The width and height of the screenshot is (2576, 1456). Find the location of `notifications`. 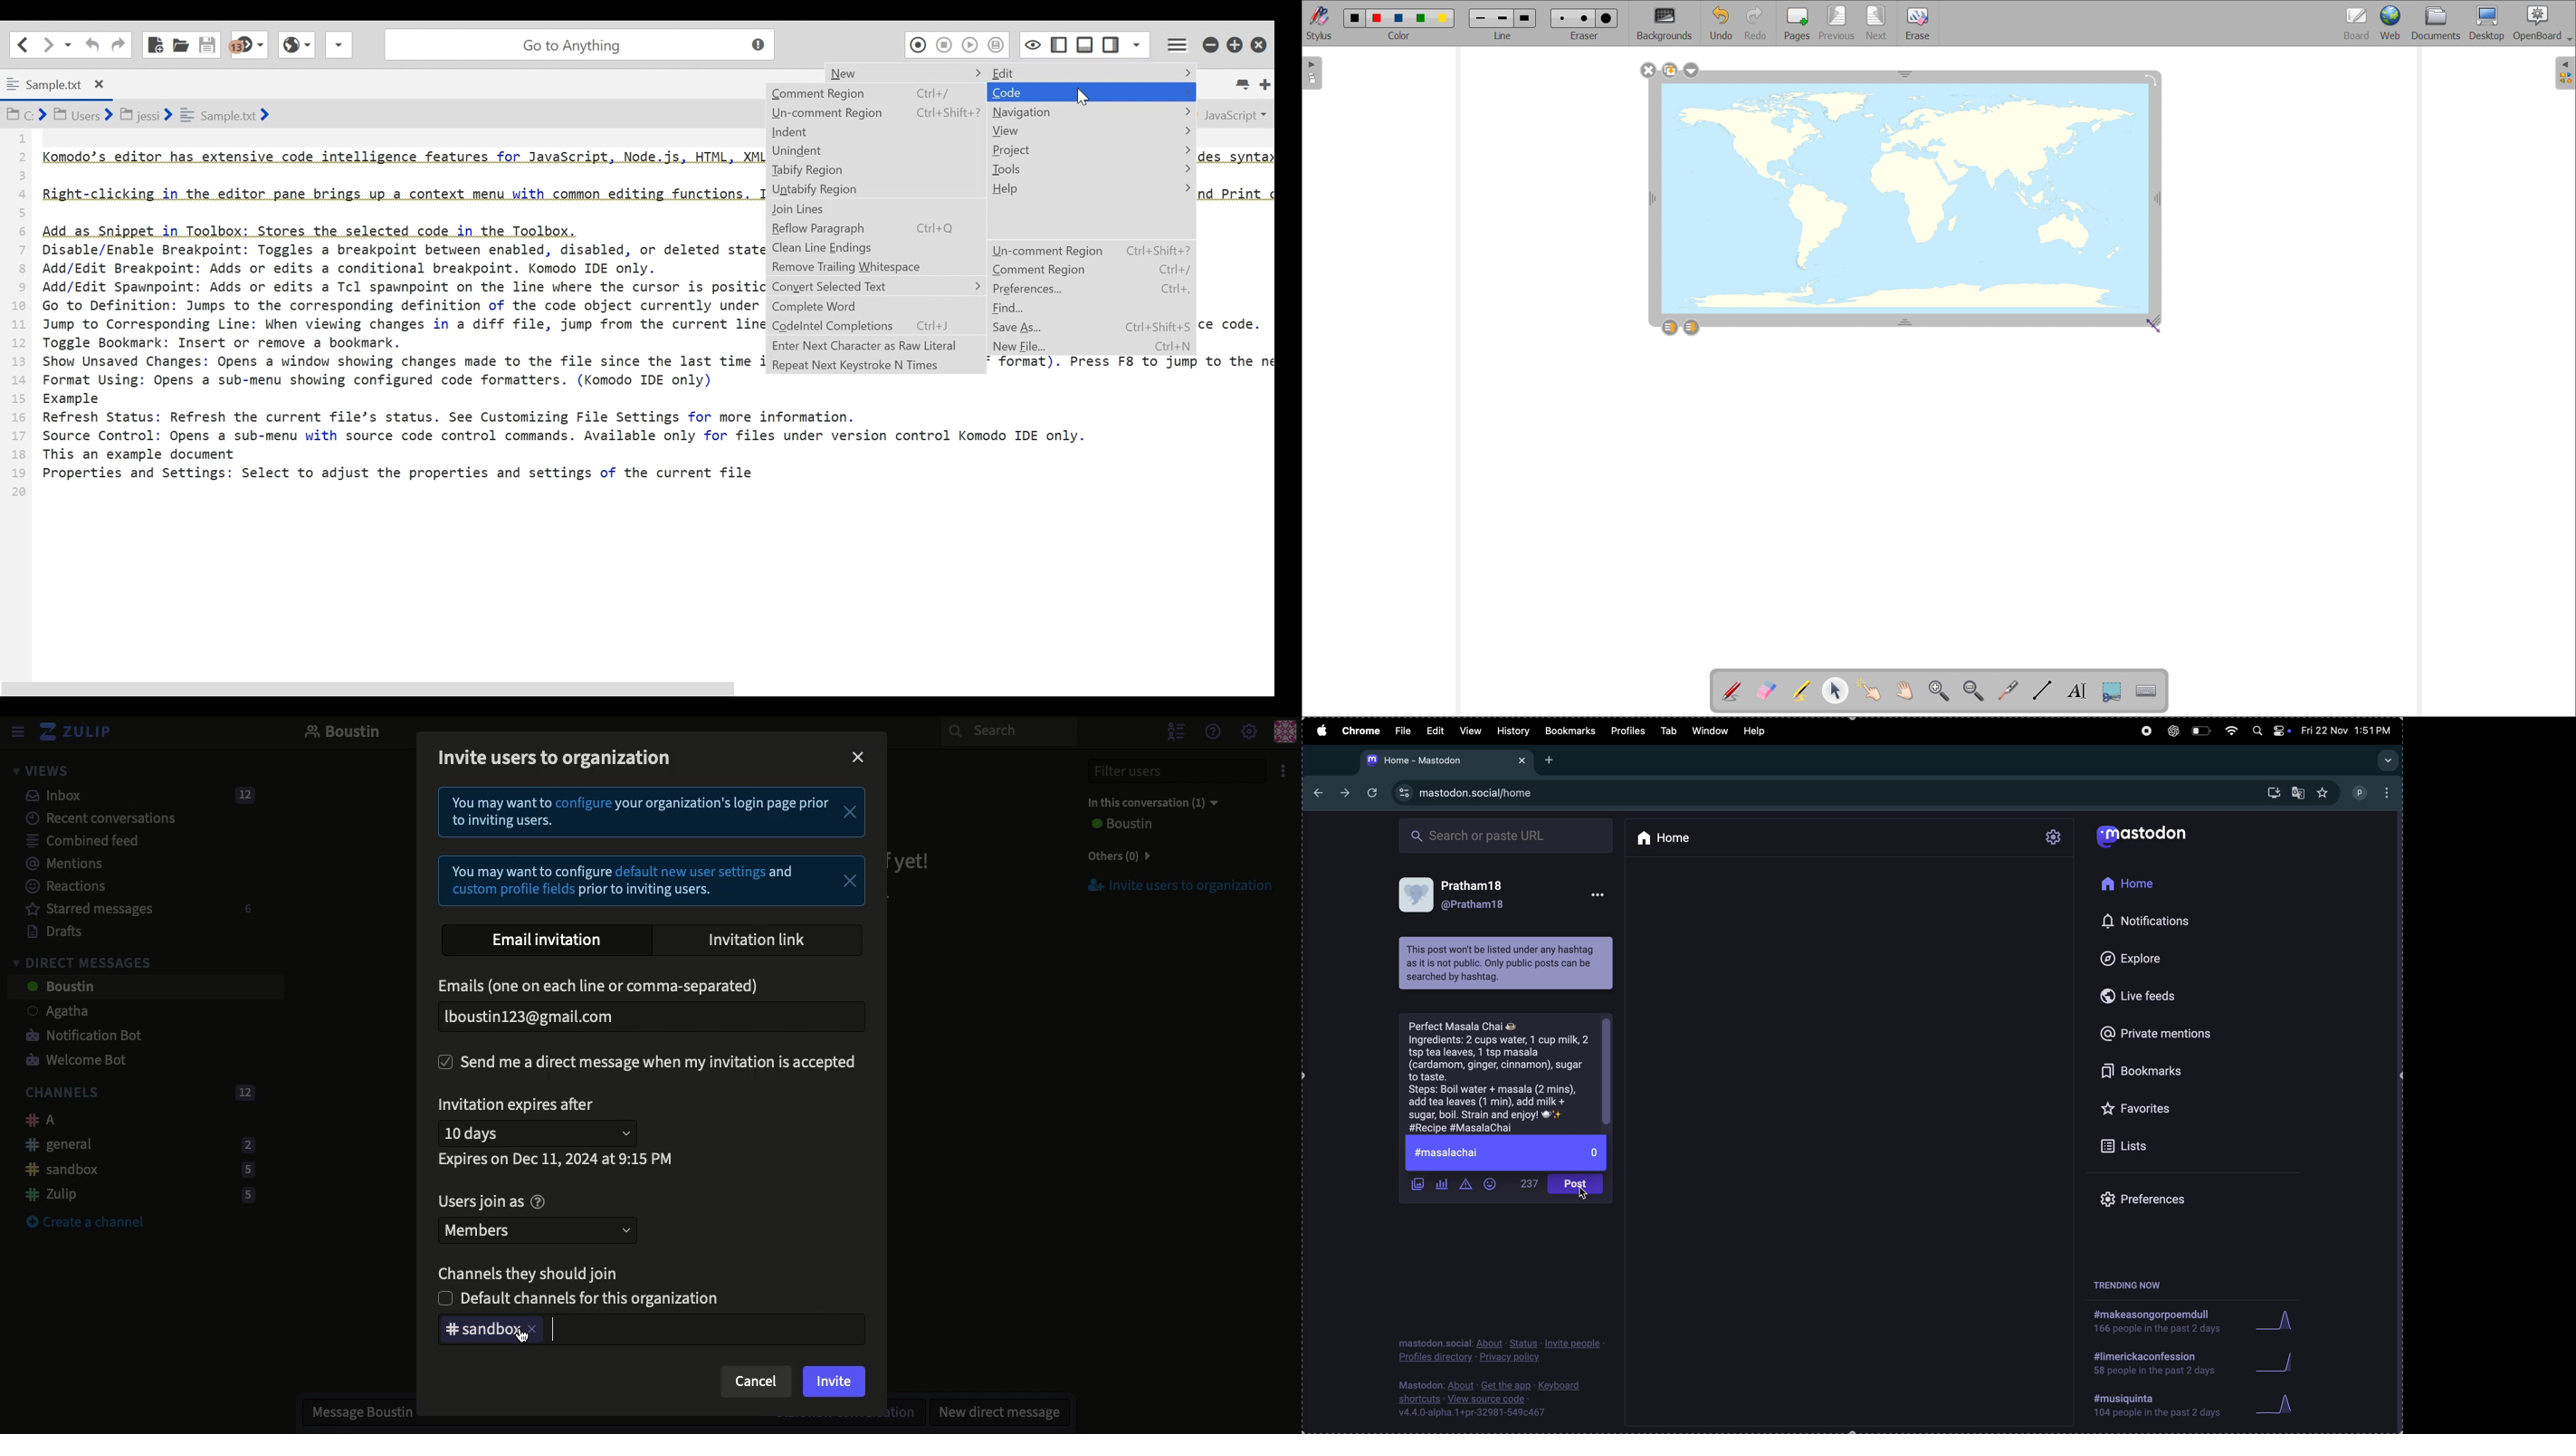

notifications is located at coordinates (2164, 920).